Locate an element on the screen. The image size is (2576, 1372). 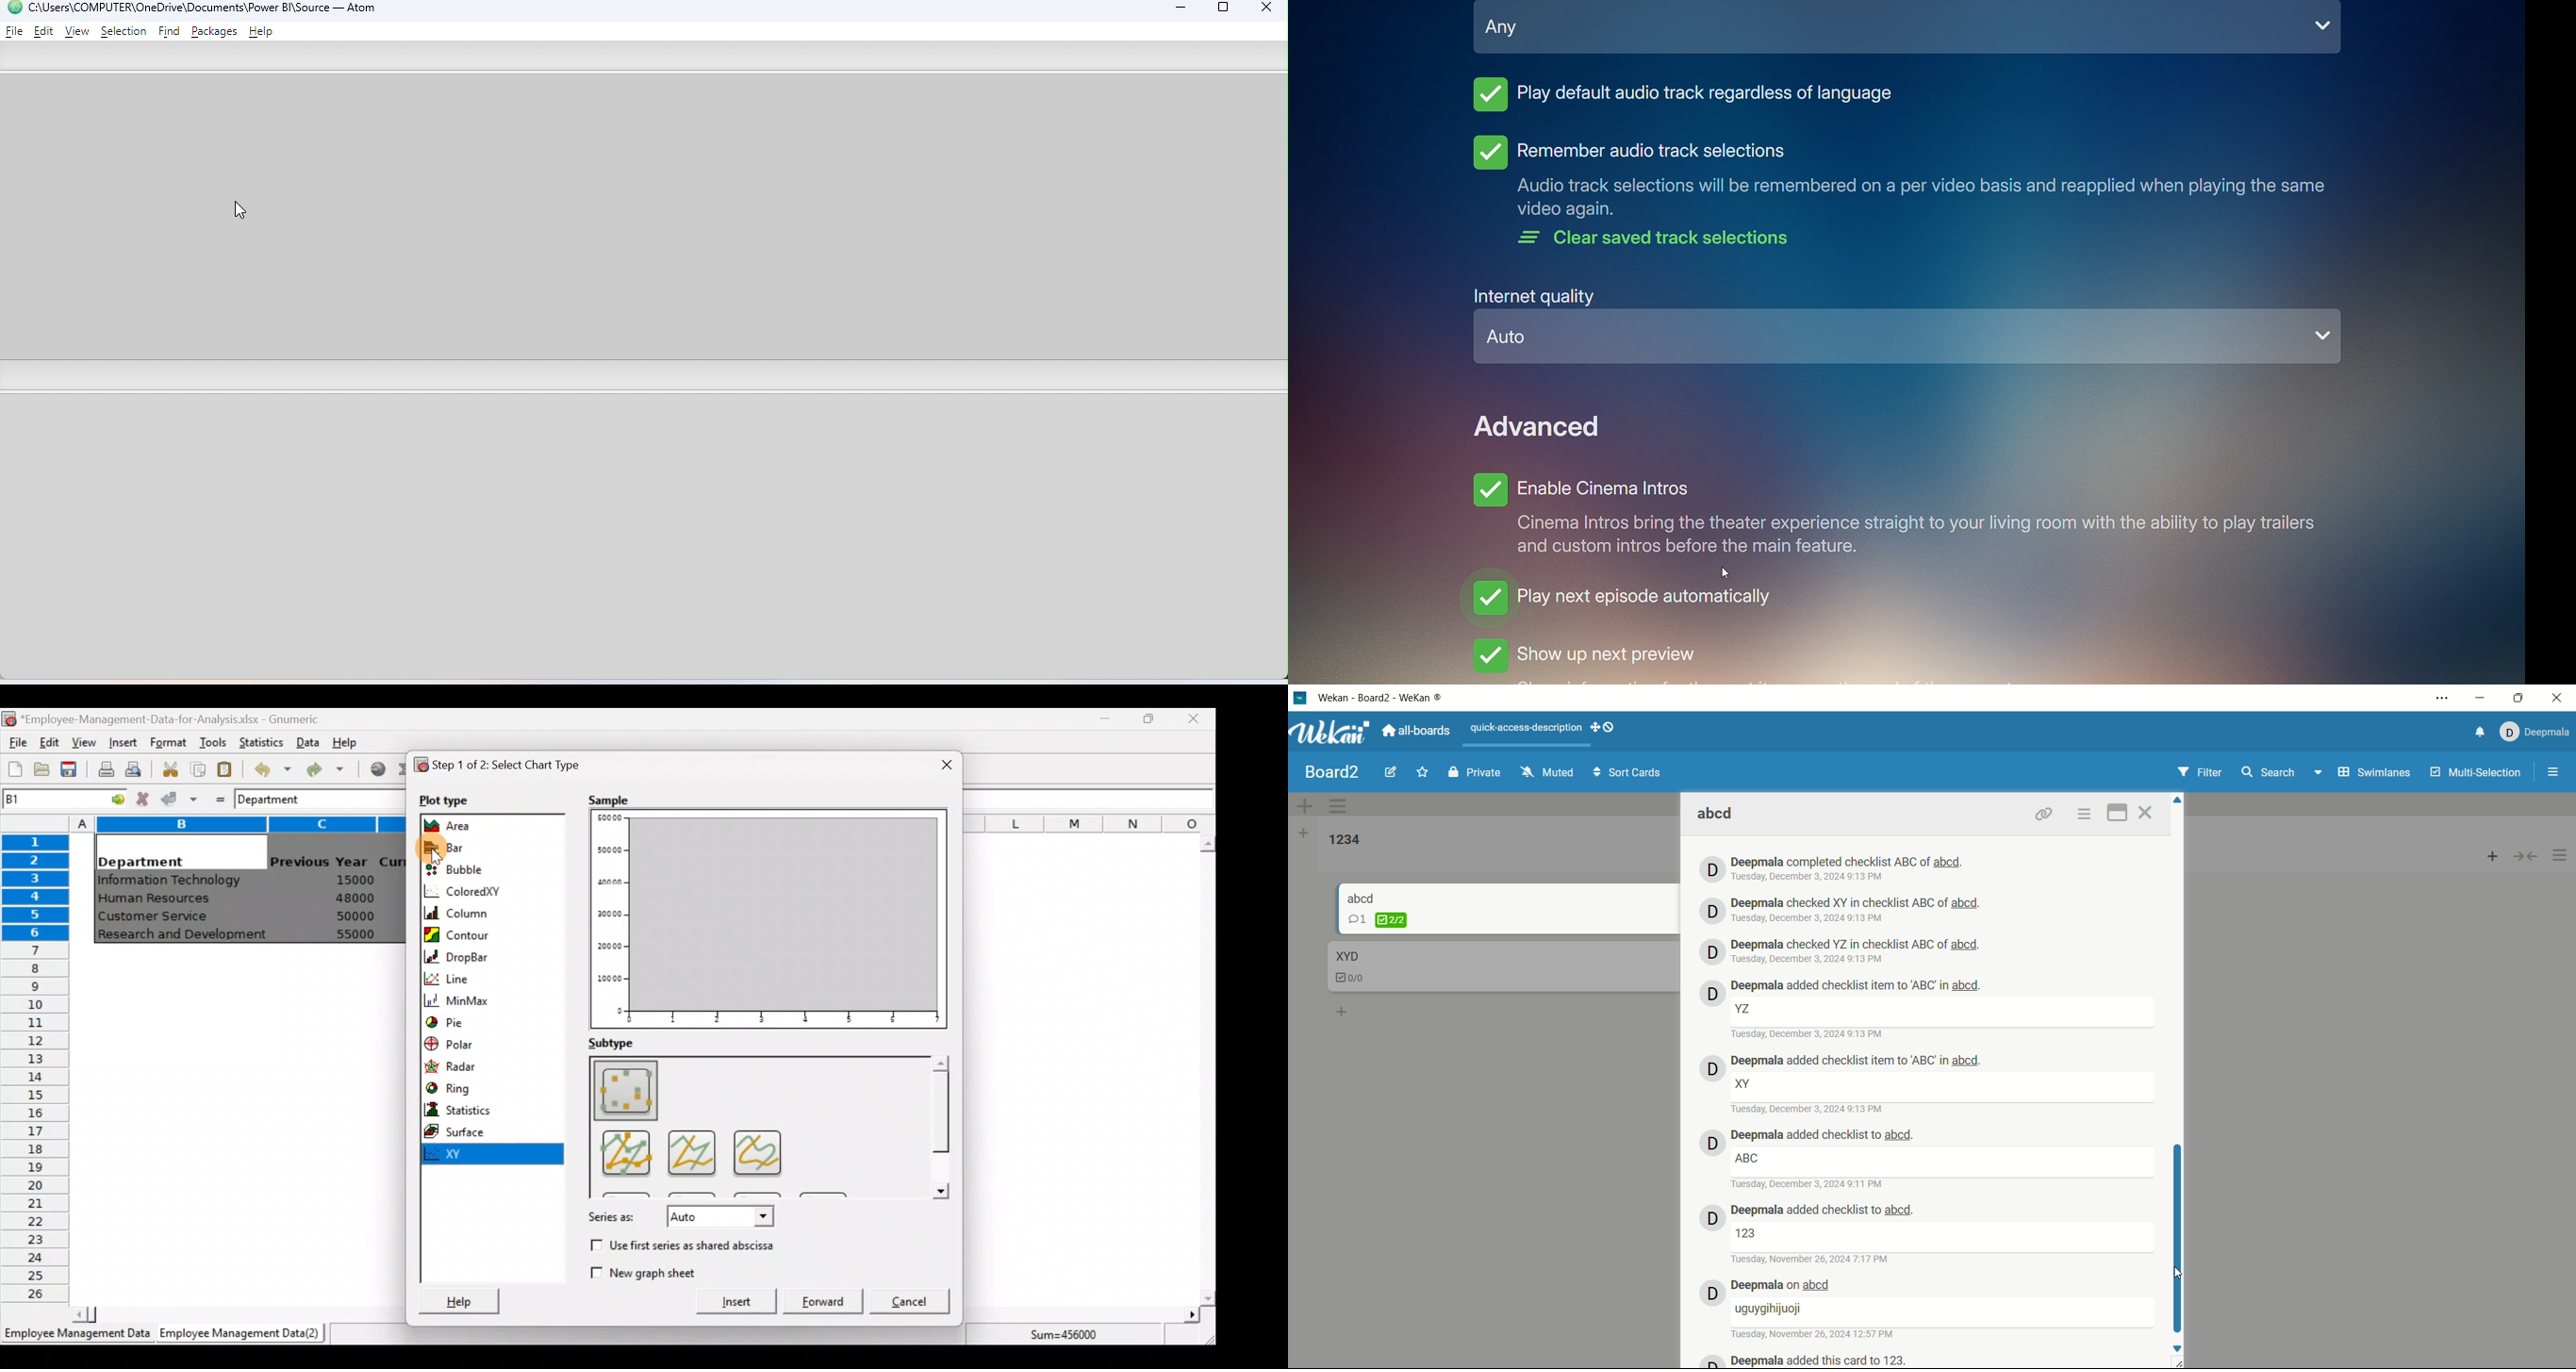
wekan is located at coordinates (1331, 734).